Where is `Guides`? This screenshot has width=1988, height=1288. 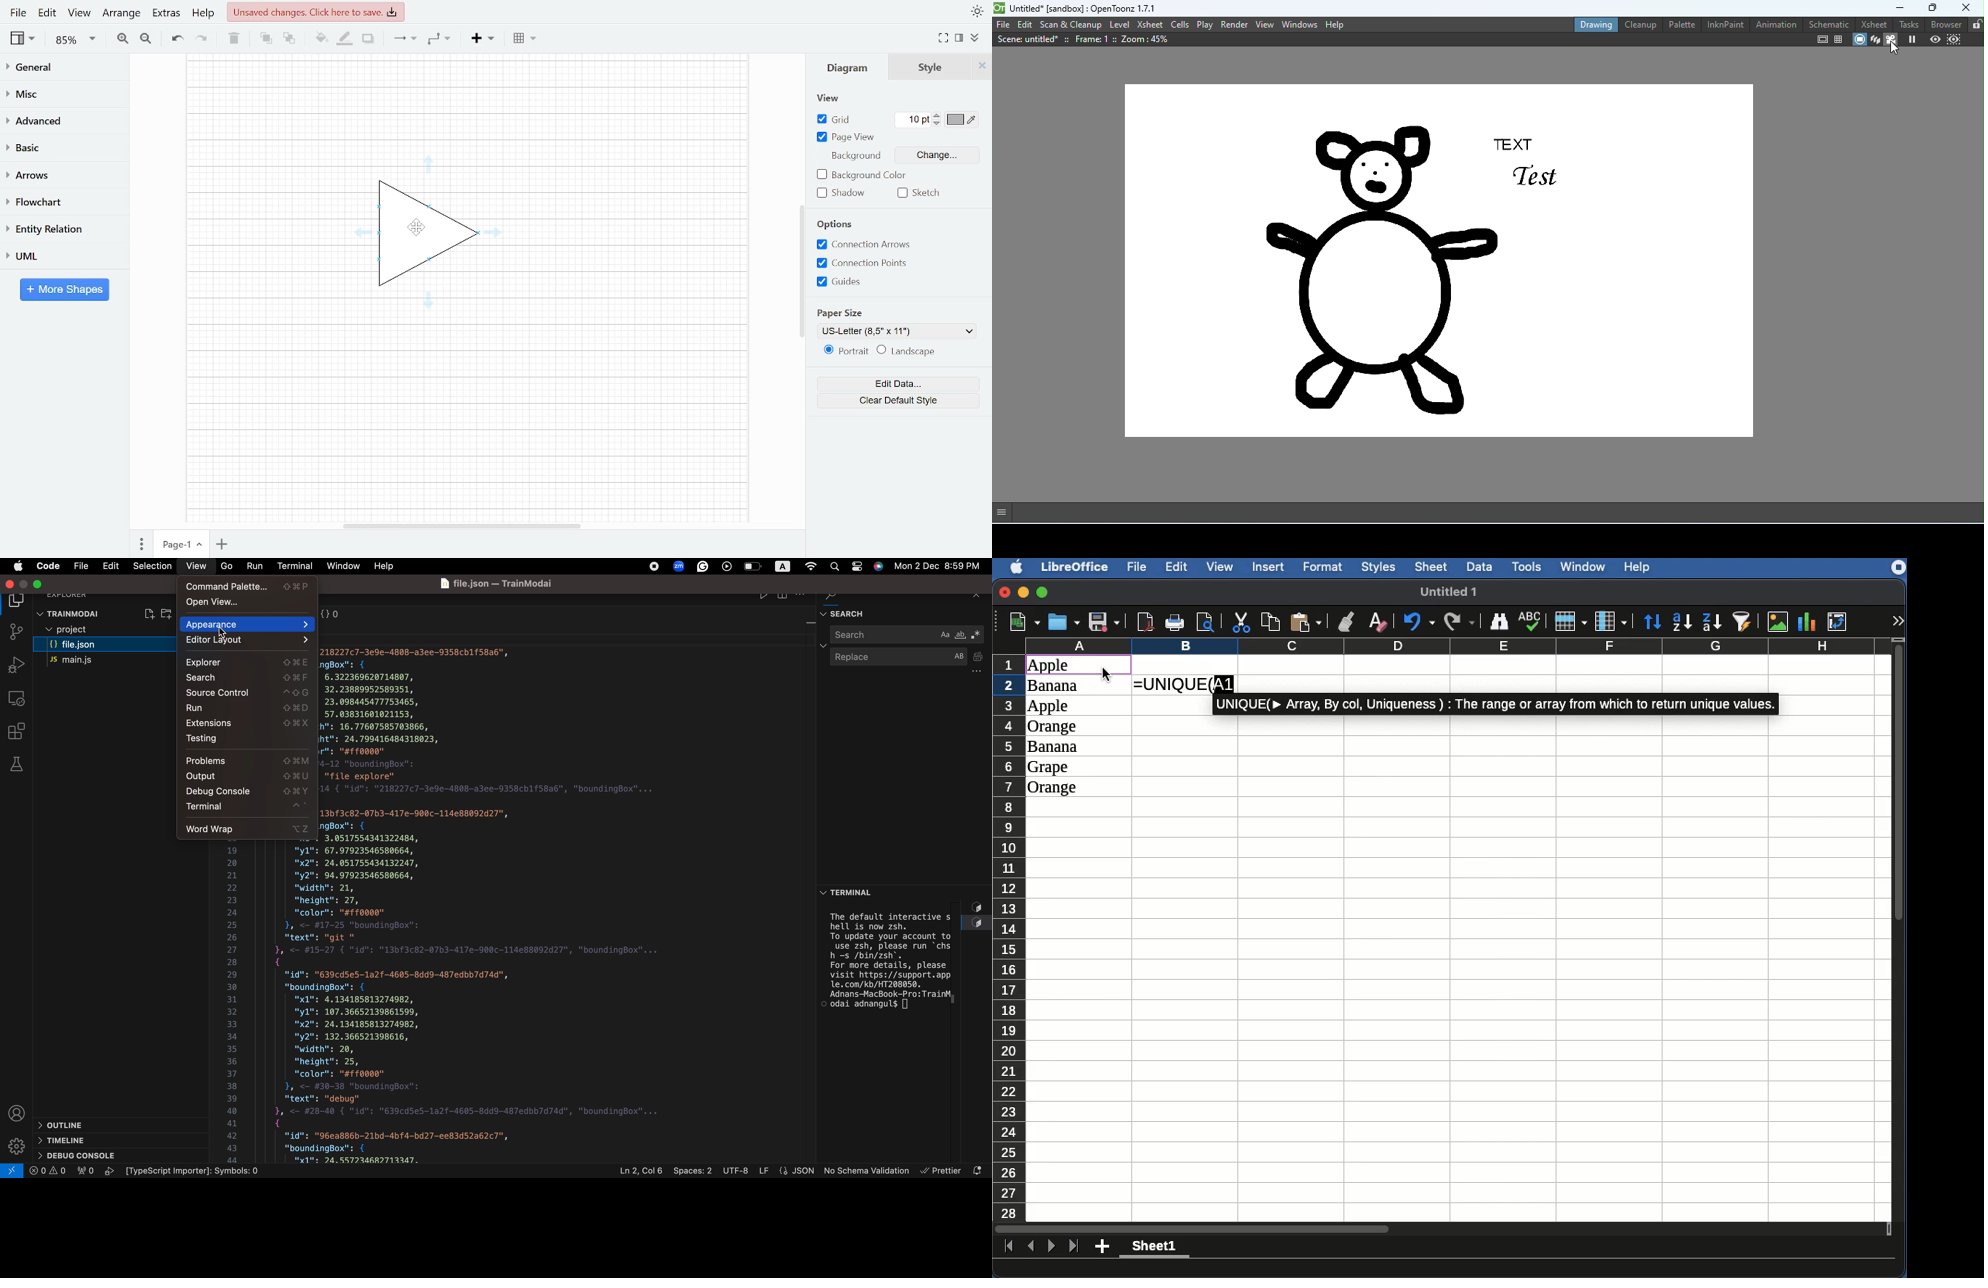
Guides is located at coordinates (866, 282).